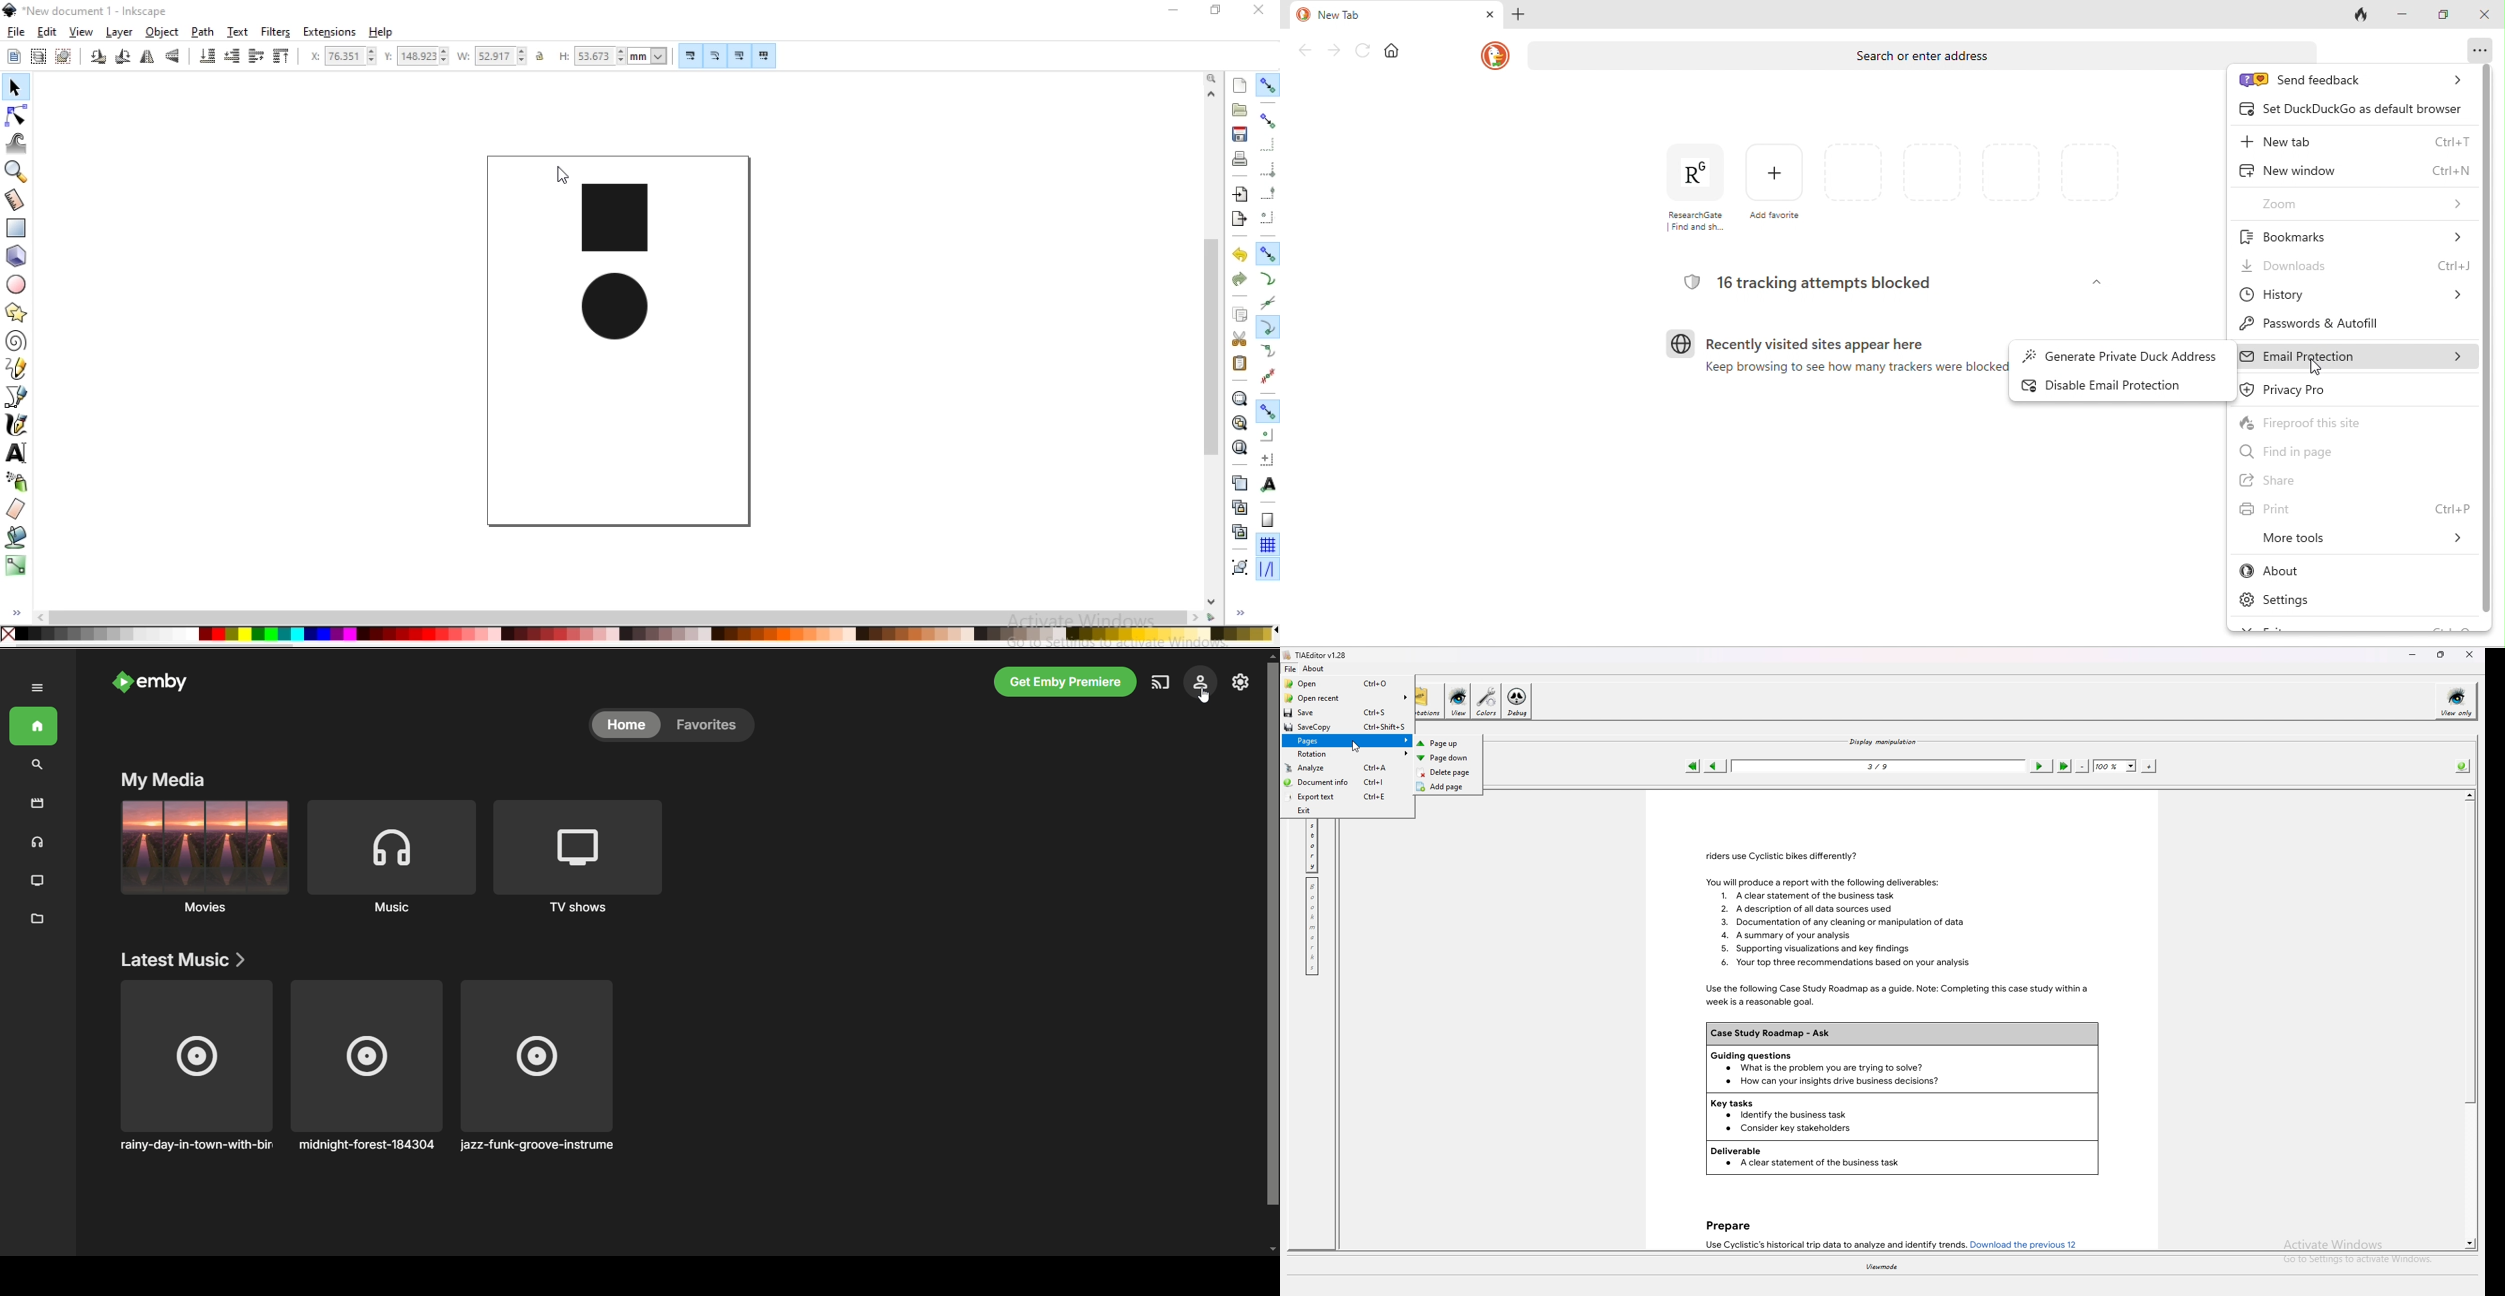 This screenshot has height=1316, width=2520. I want to click on passwords and autofill, so click(2341, 321).